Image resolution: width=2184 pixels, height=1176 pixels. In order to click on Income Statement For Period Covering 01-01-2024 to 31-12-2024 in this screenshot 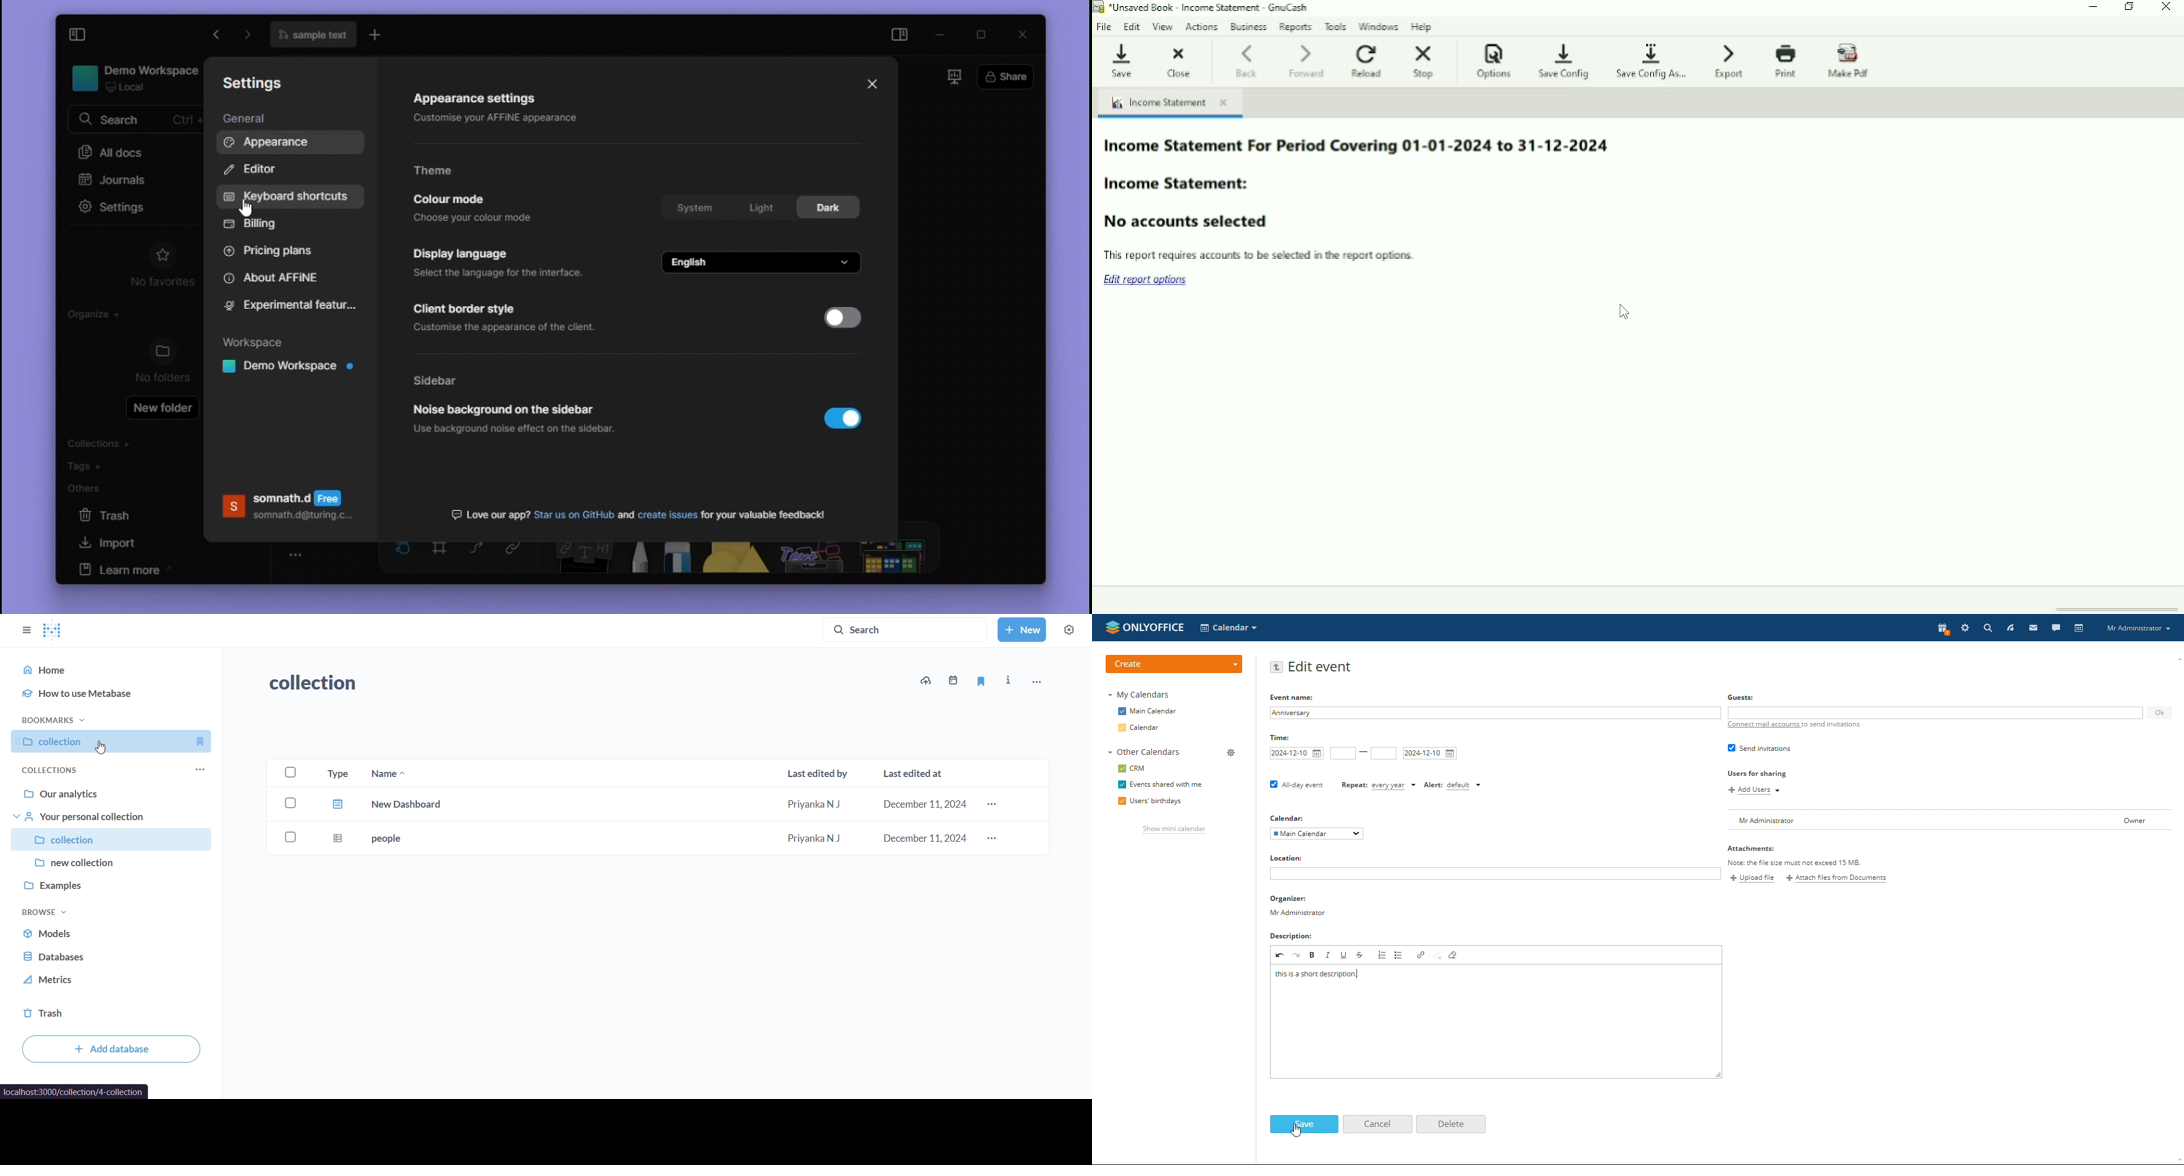, I will do `click(1358, 148)`.